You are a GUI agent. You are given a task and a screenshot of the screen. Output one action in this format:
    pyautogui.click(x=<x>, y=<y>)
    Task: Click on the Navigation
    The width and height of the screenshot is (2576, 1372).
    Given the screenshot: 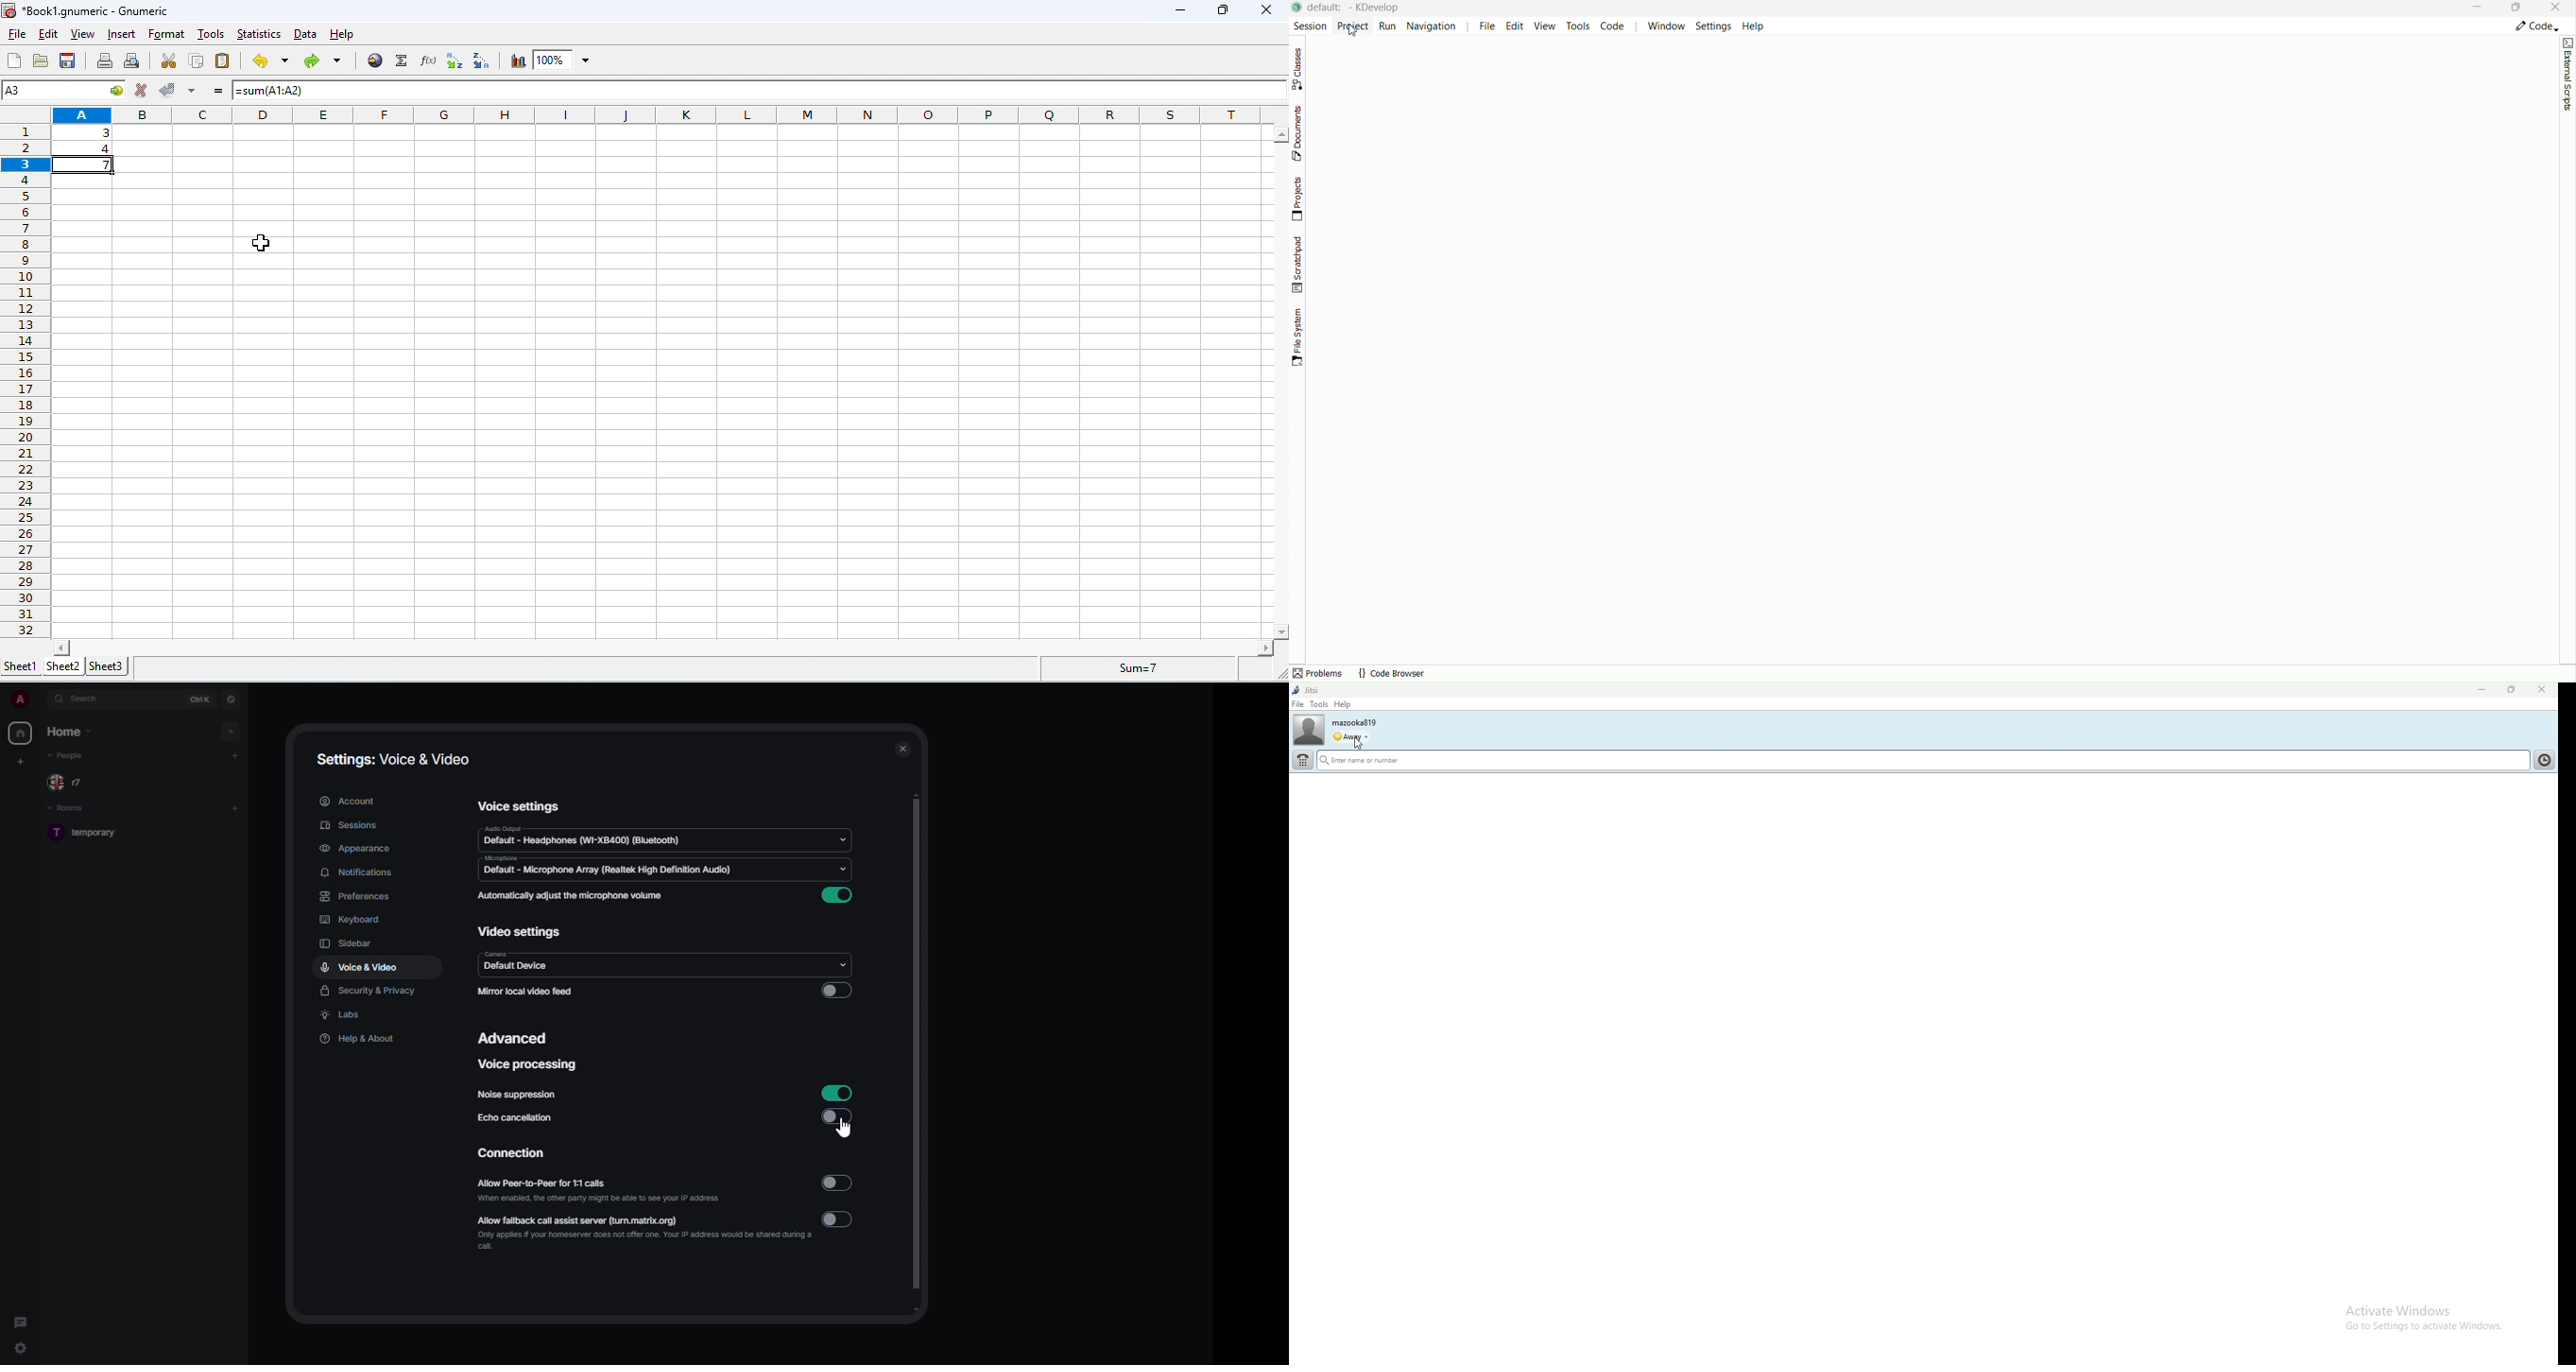 What is the action you would take?
    pyautogui.click(x=1435, y=26)
    